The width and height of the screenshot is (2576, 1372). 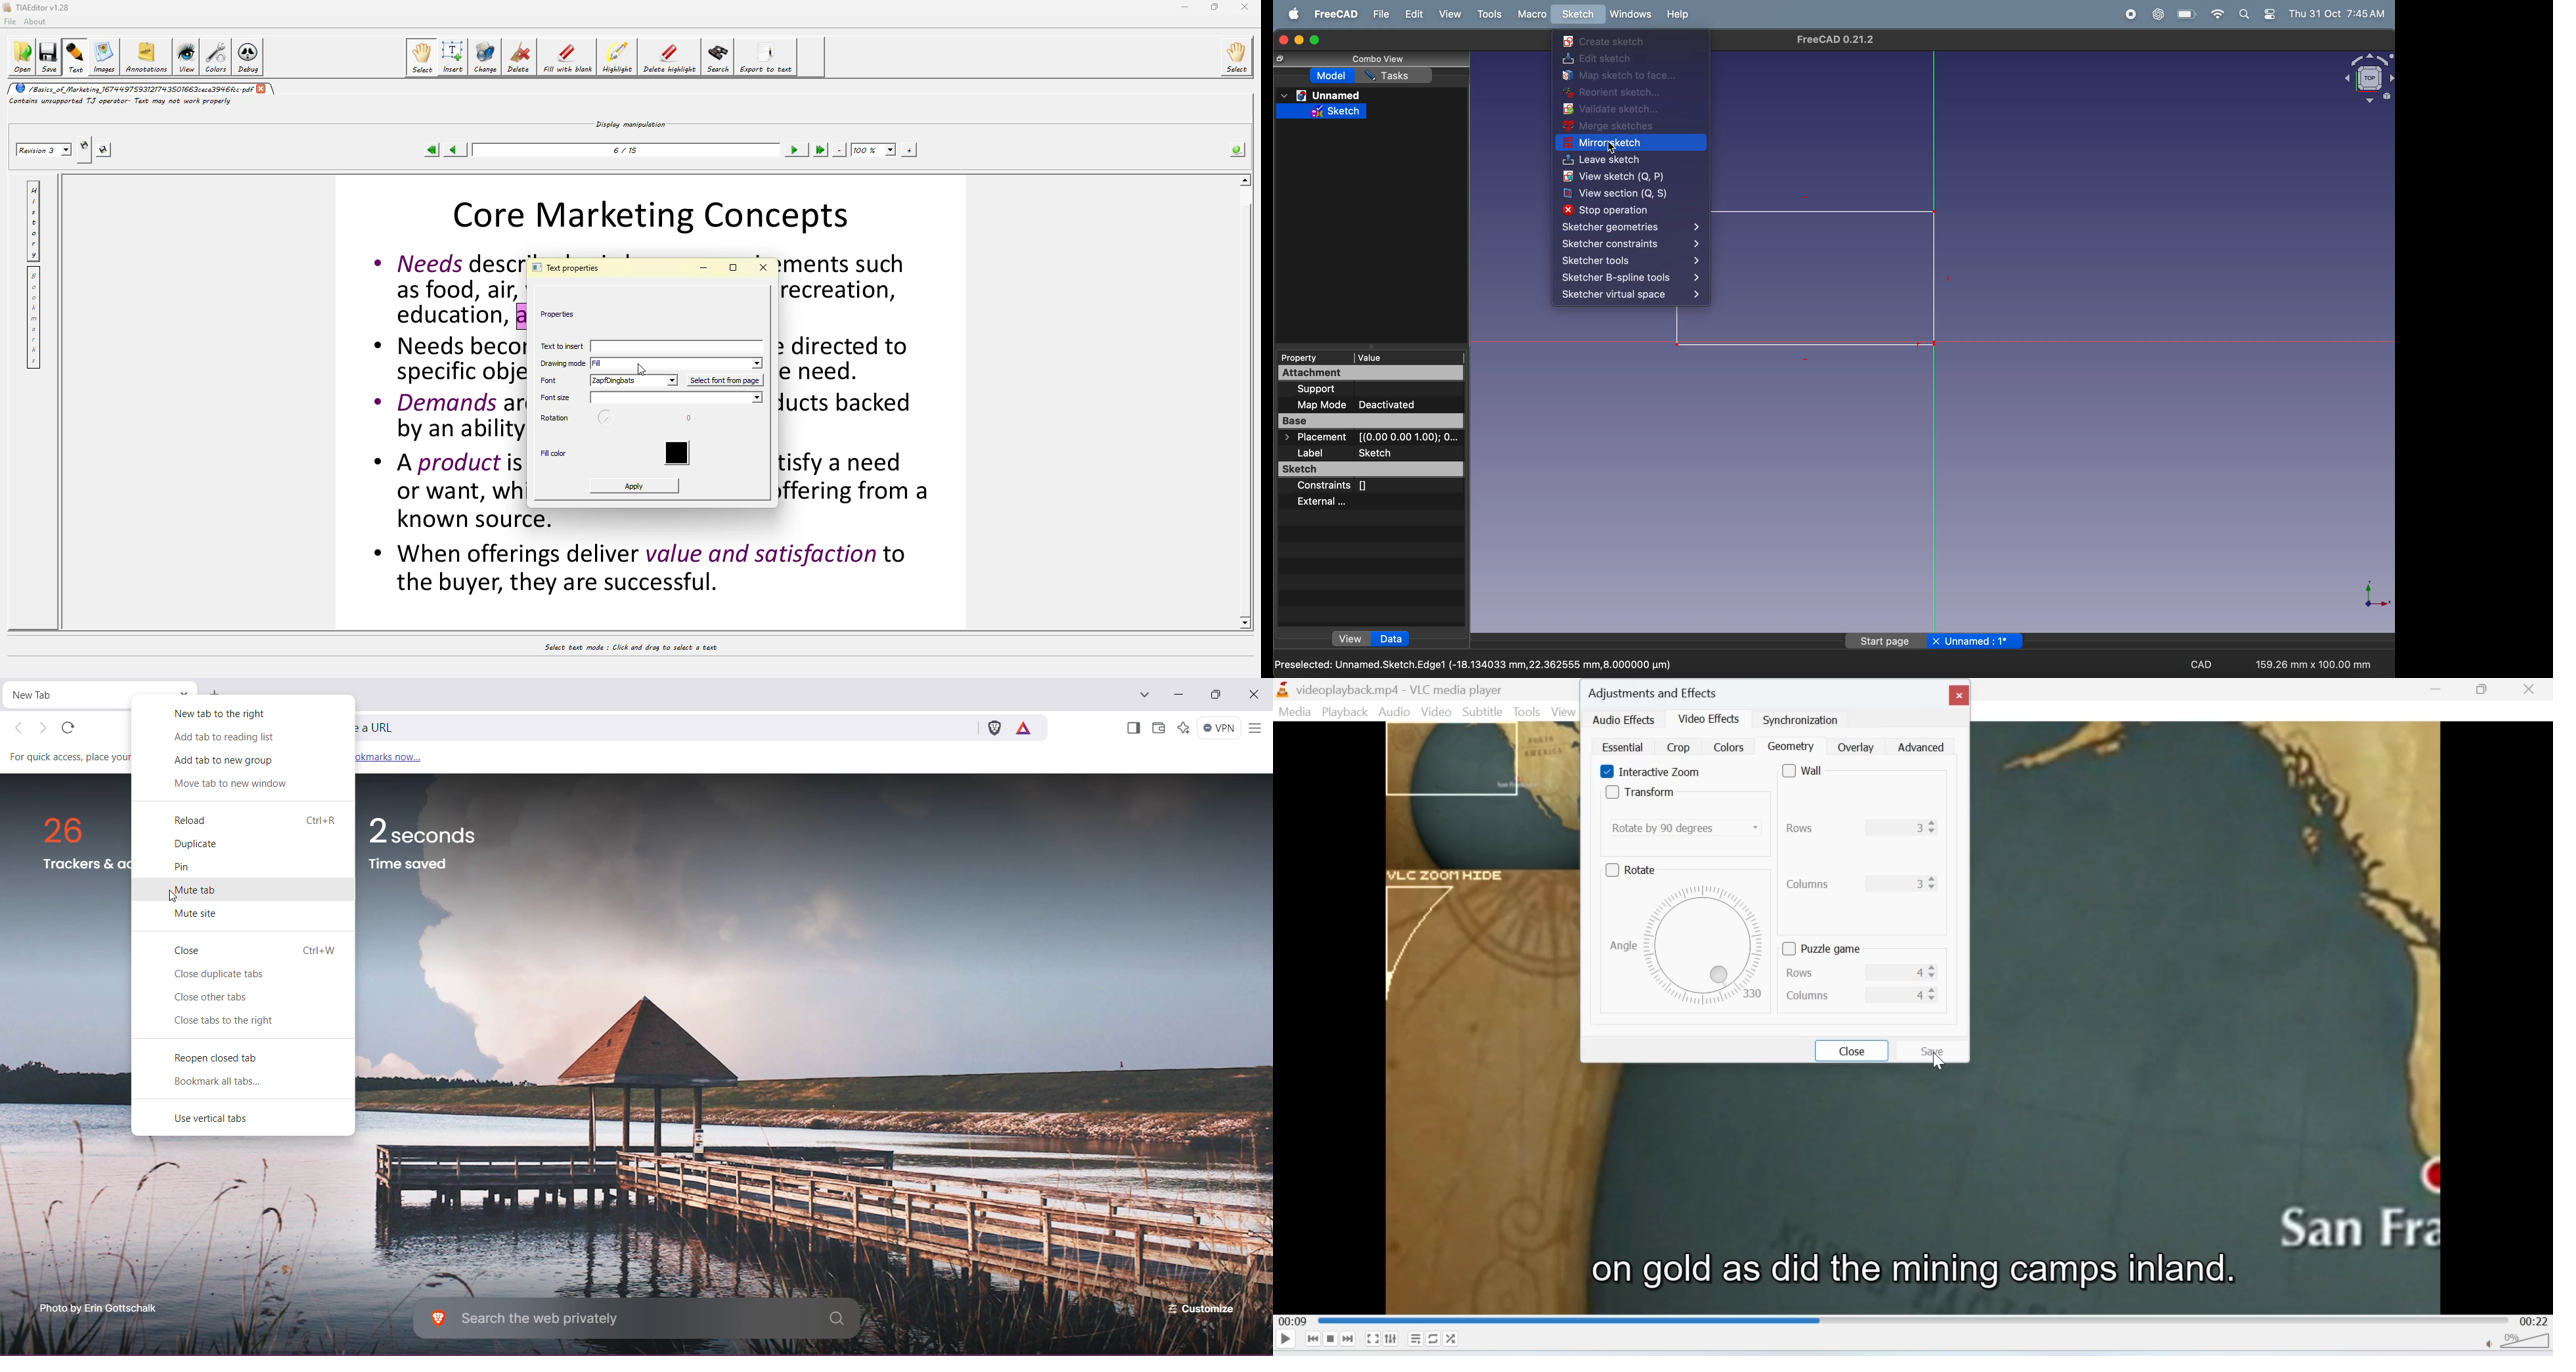 What do you see at coordinates (1433, 1338) in the screenshot?
I see `Loop` at bounding box center [1433, 1338].